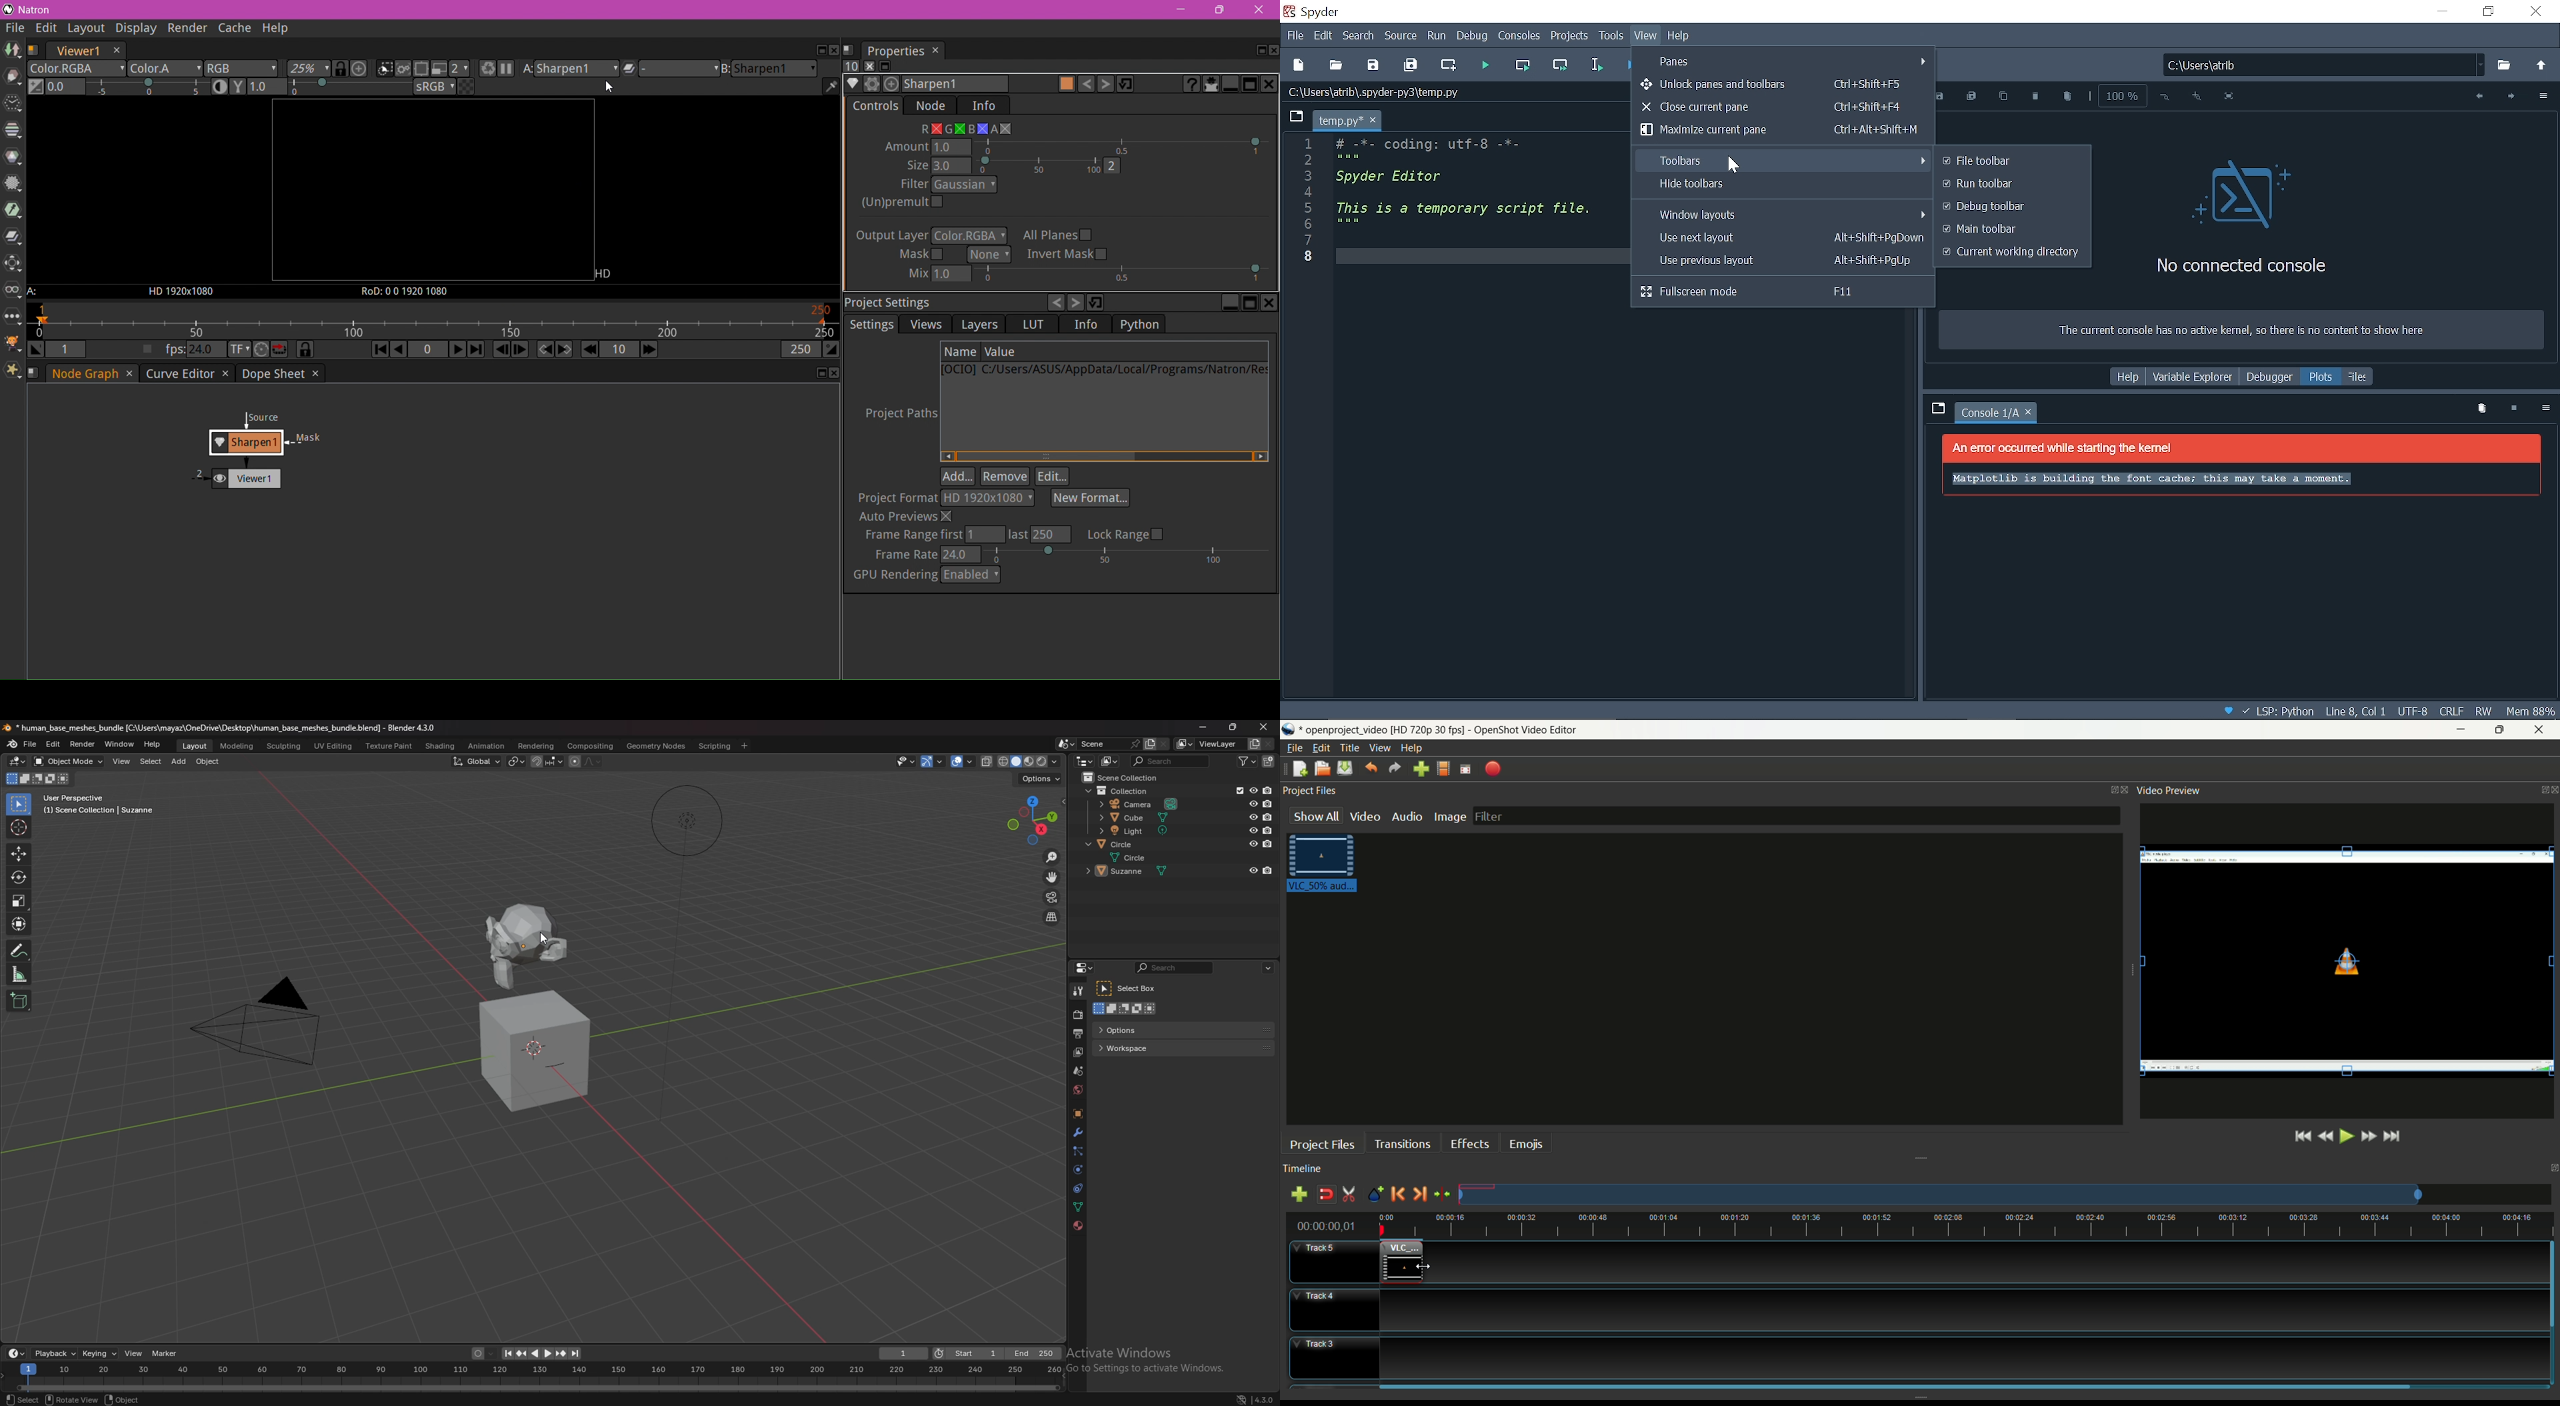 Image resolution: width=2576 pixels, height=1428 pixels. I want to click on Tools, so click(1612, 37).